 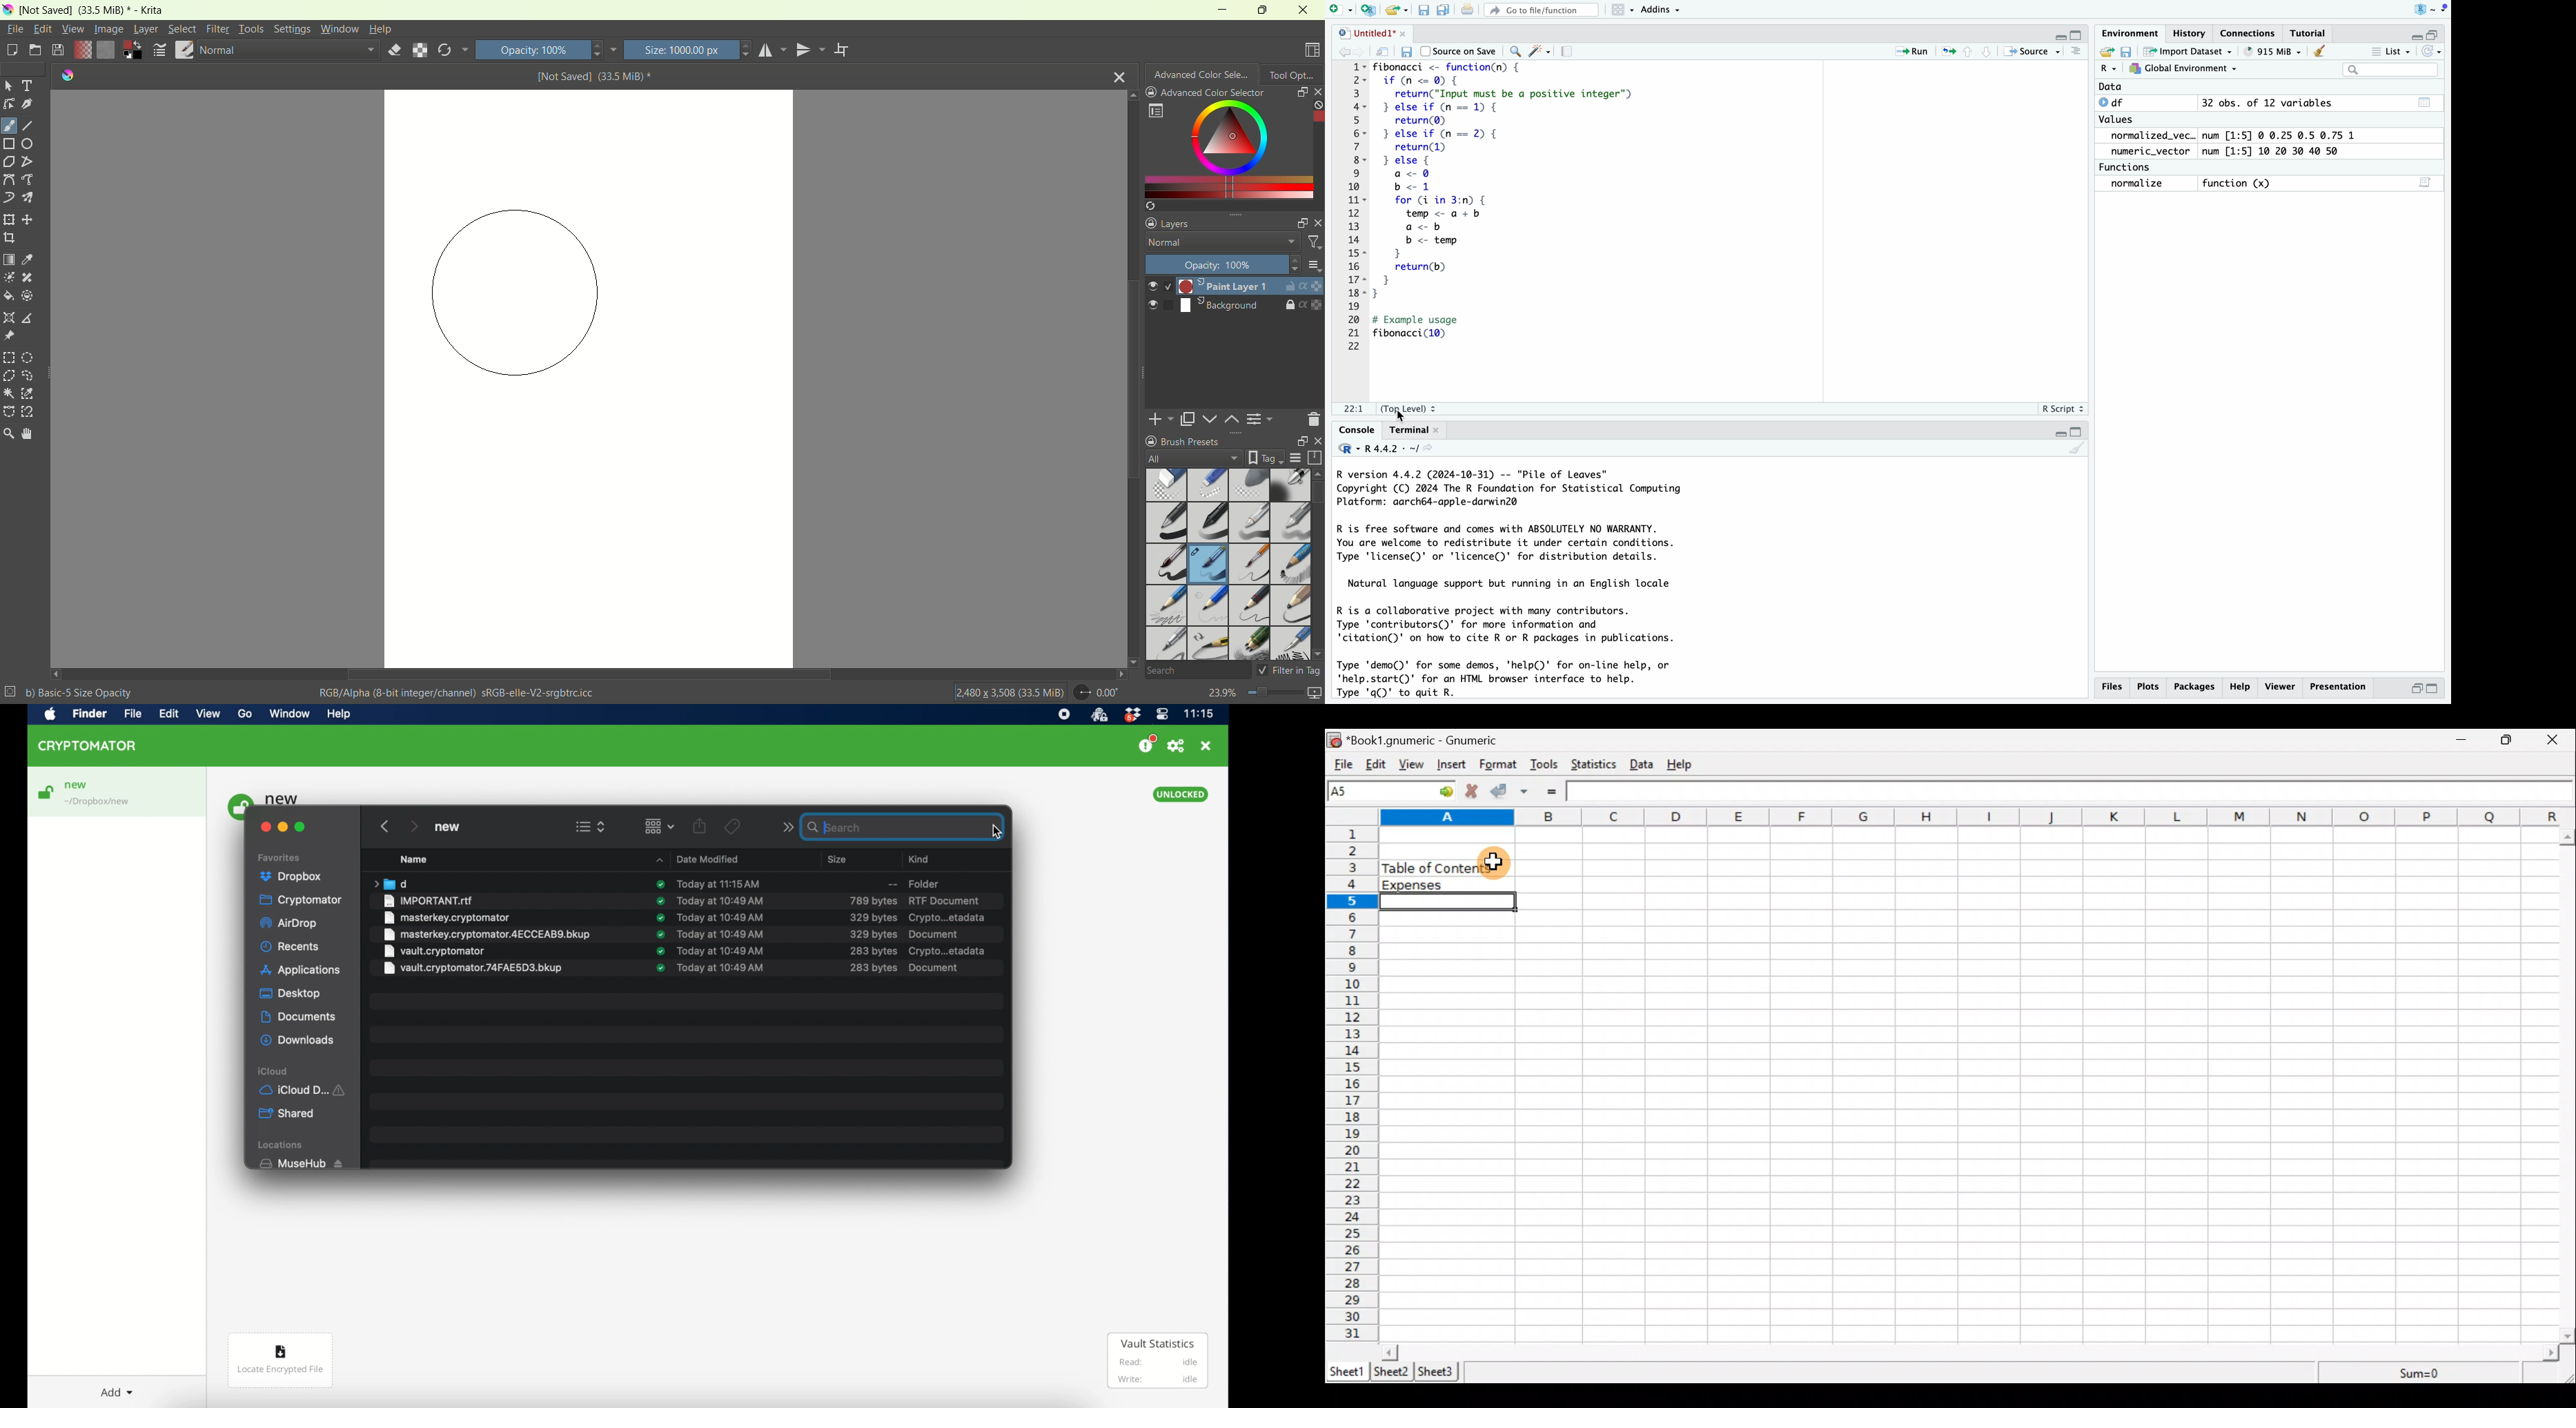 I want to click on location, so click(x=98, y=802).